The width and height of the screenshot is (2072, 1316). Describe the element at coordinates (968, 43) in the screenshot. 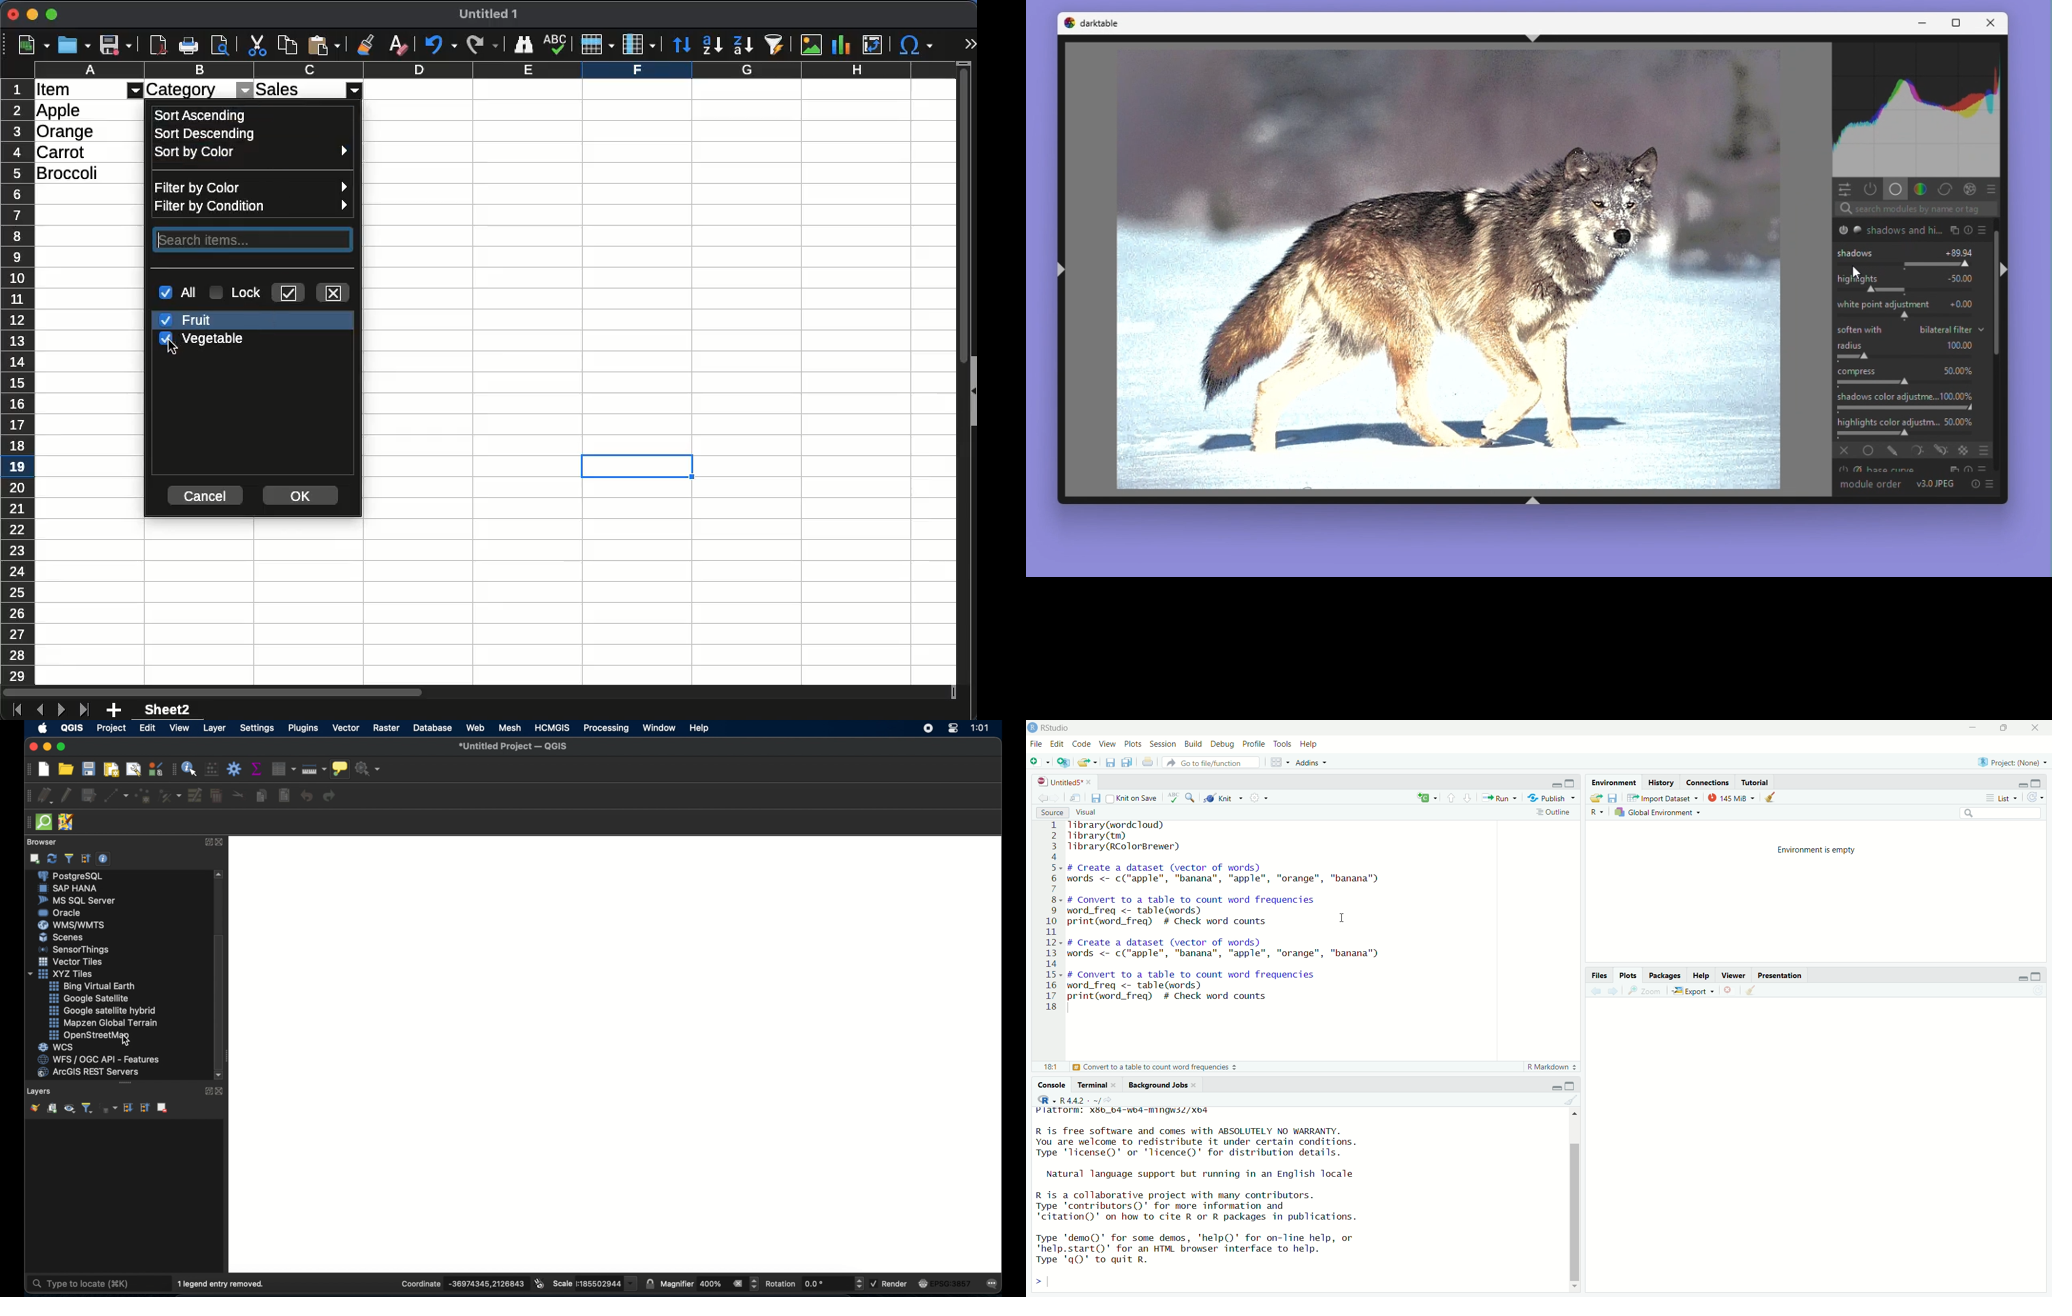

I see `expand` at that location.